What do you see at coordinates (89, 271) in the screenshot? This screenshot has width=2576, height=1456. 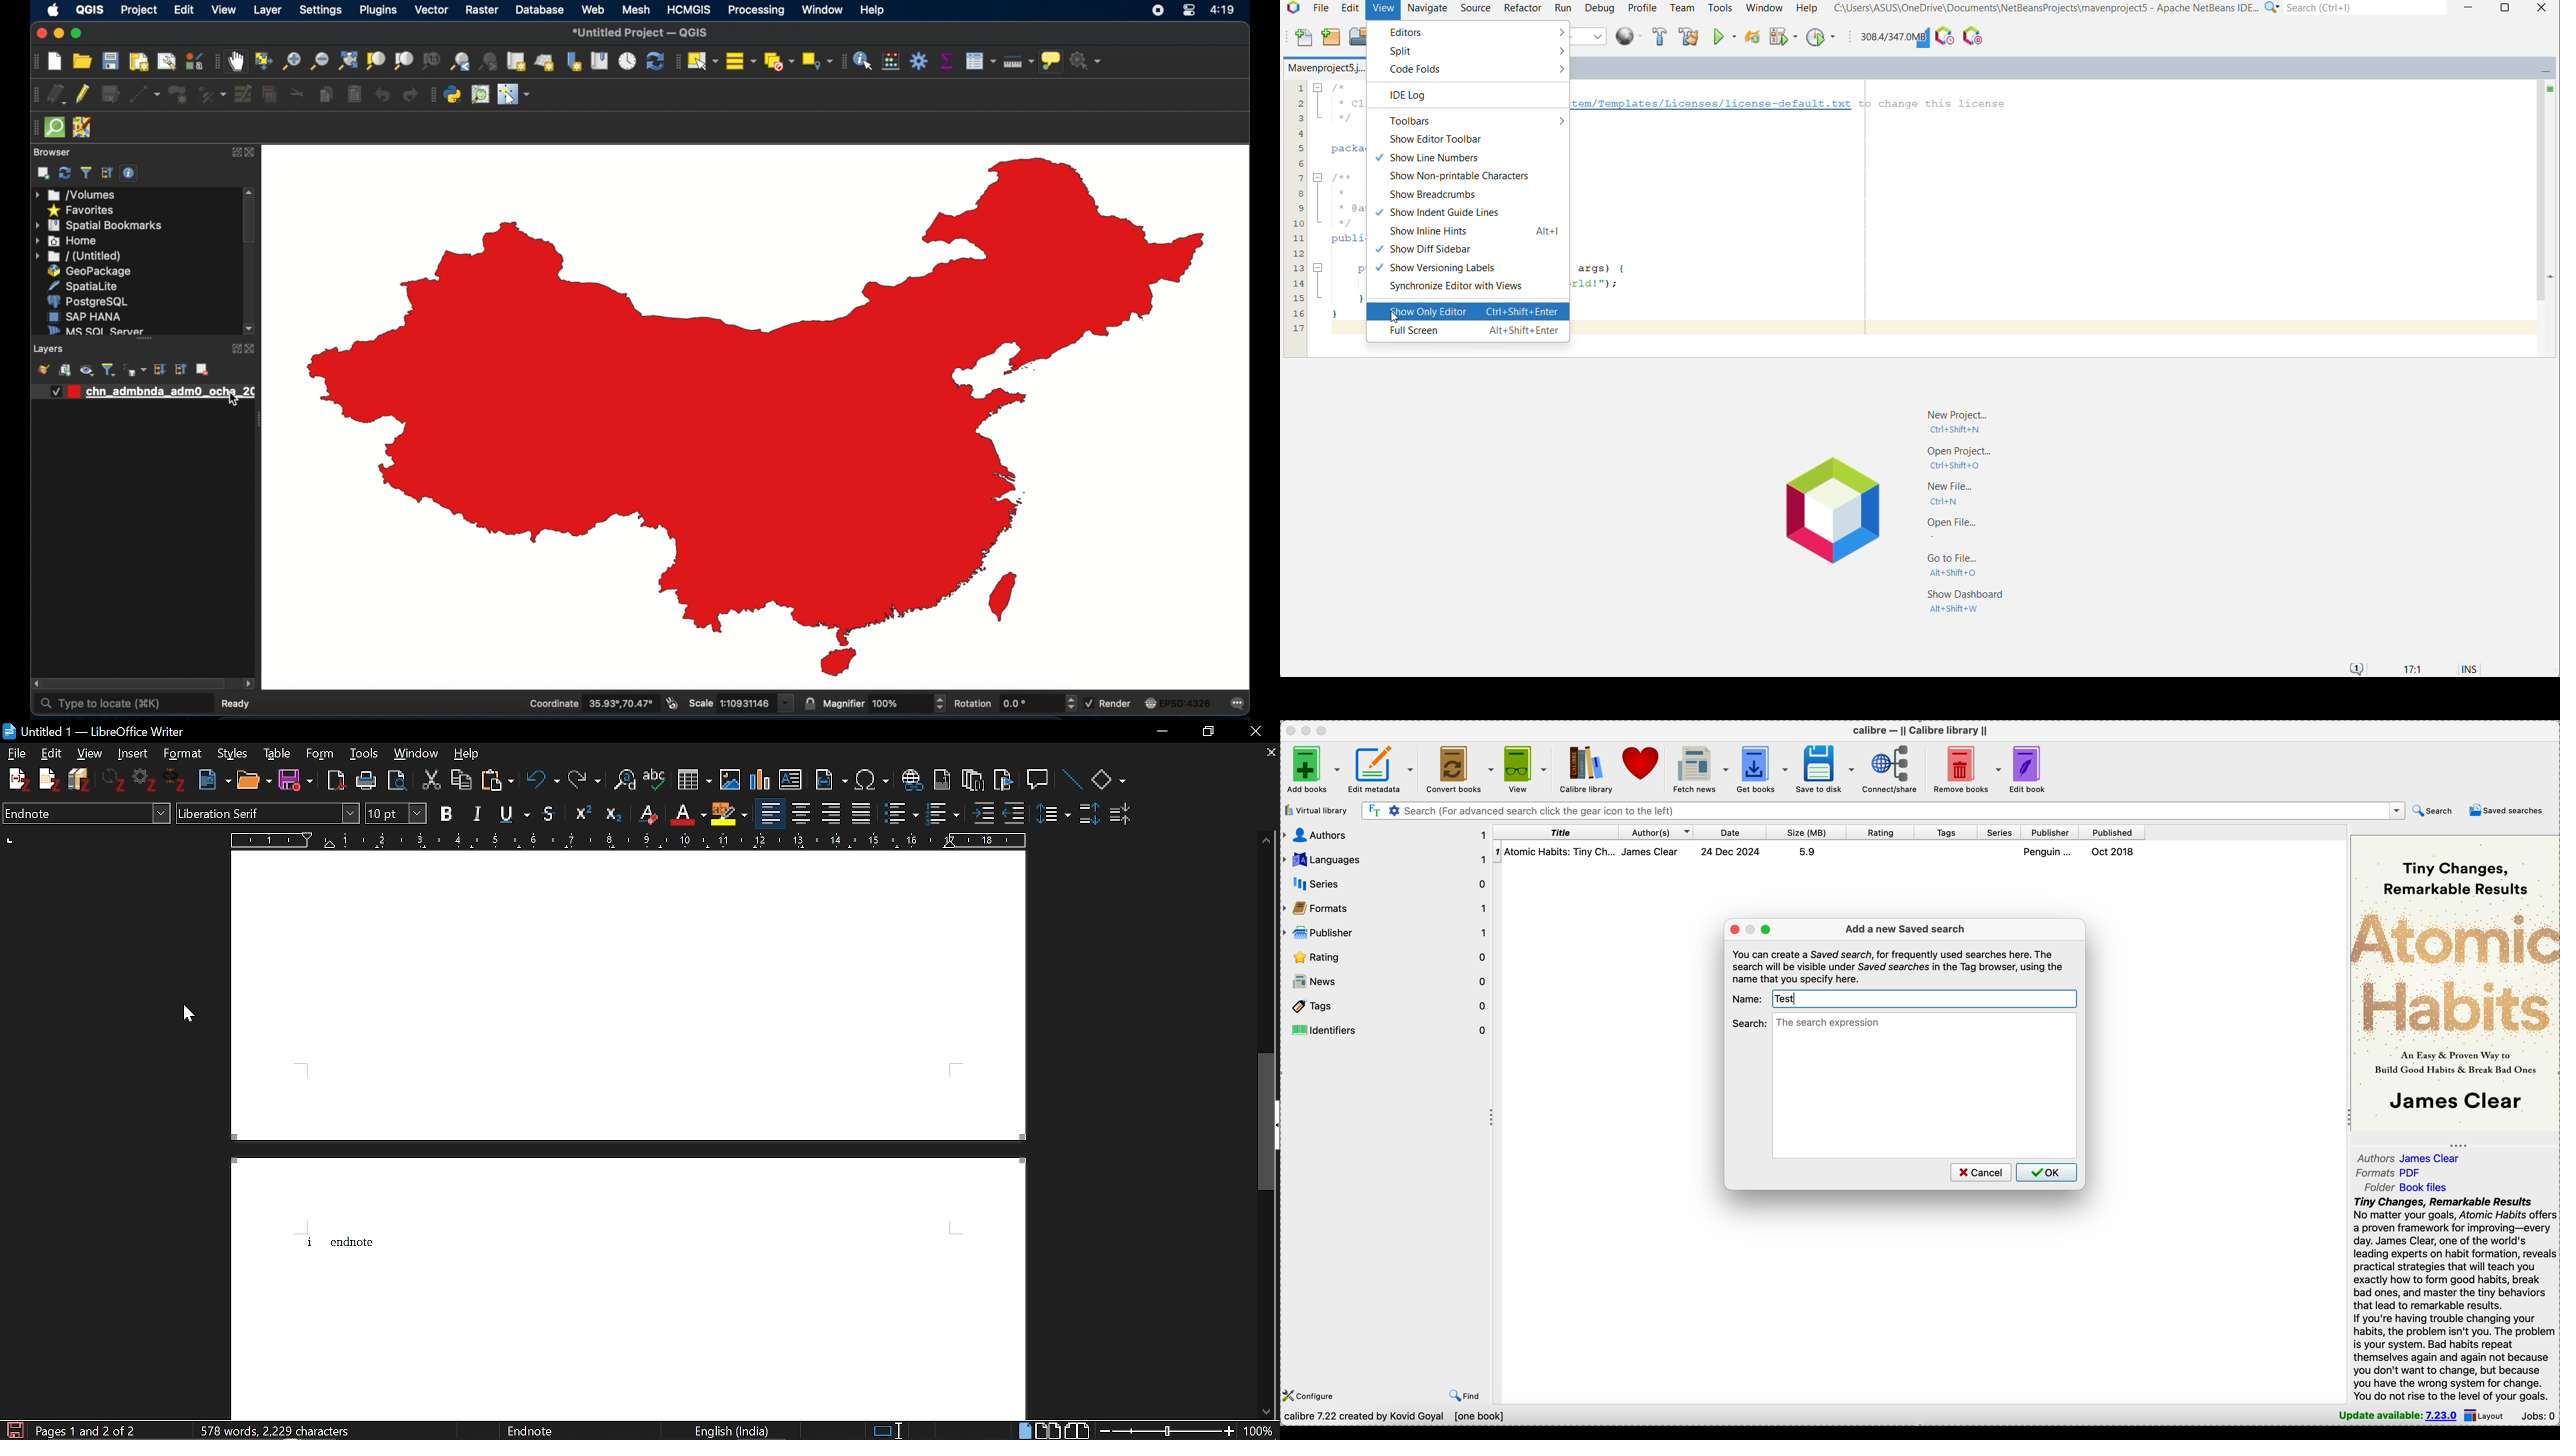 I see `geopackage` at bounding box center [89, 271].